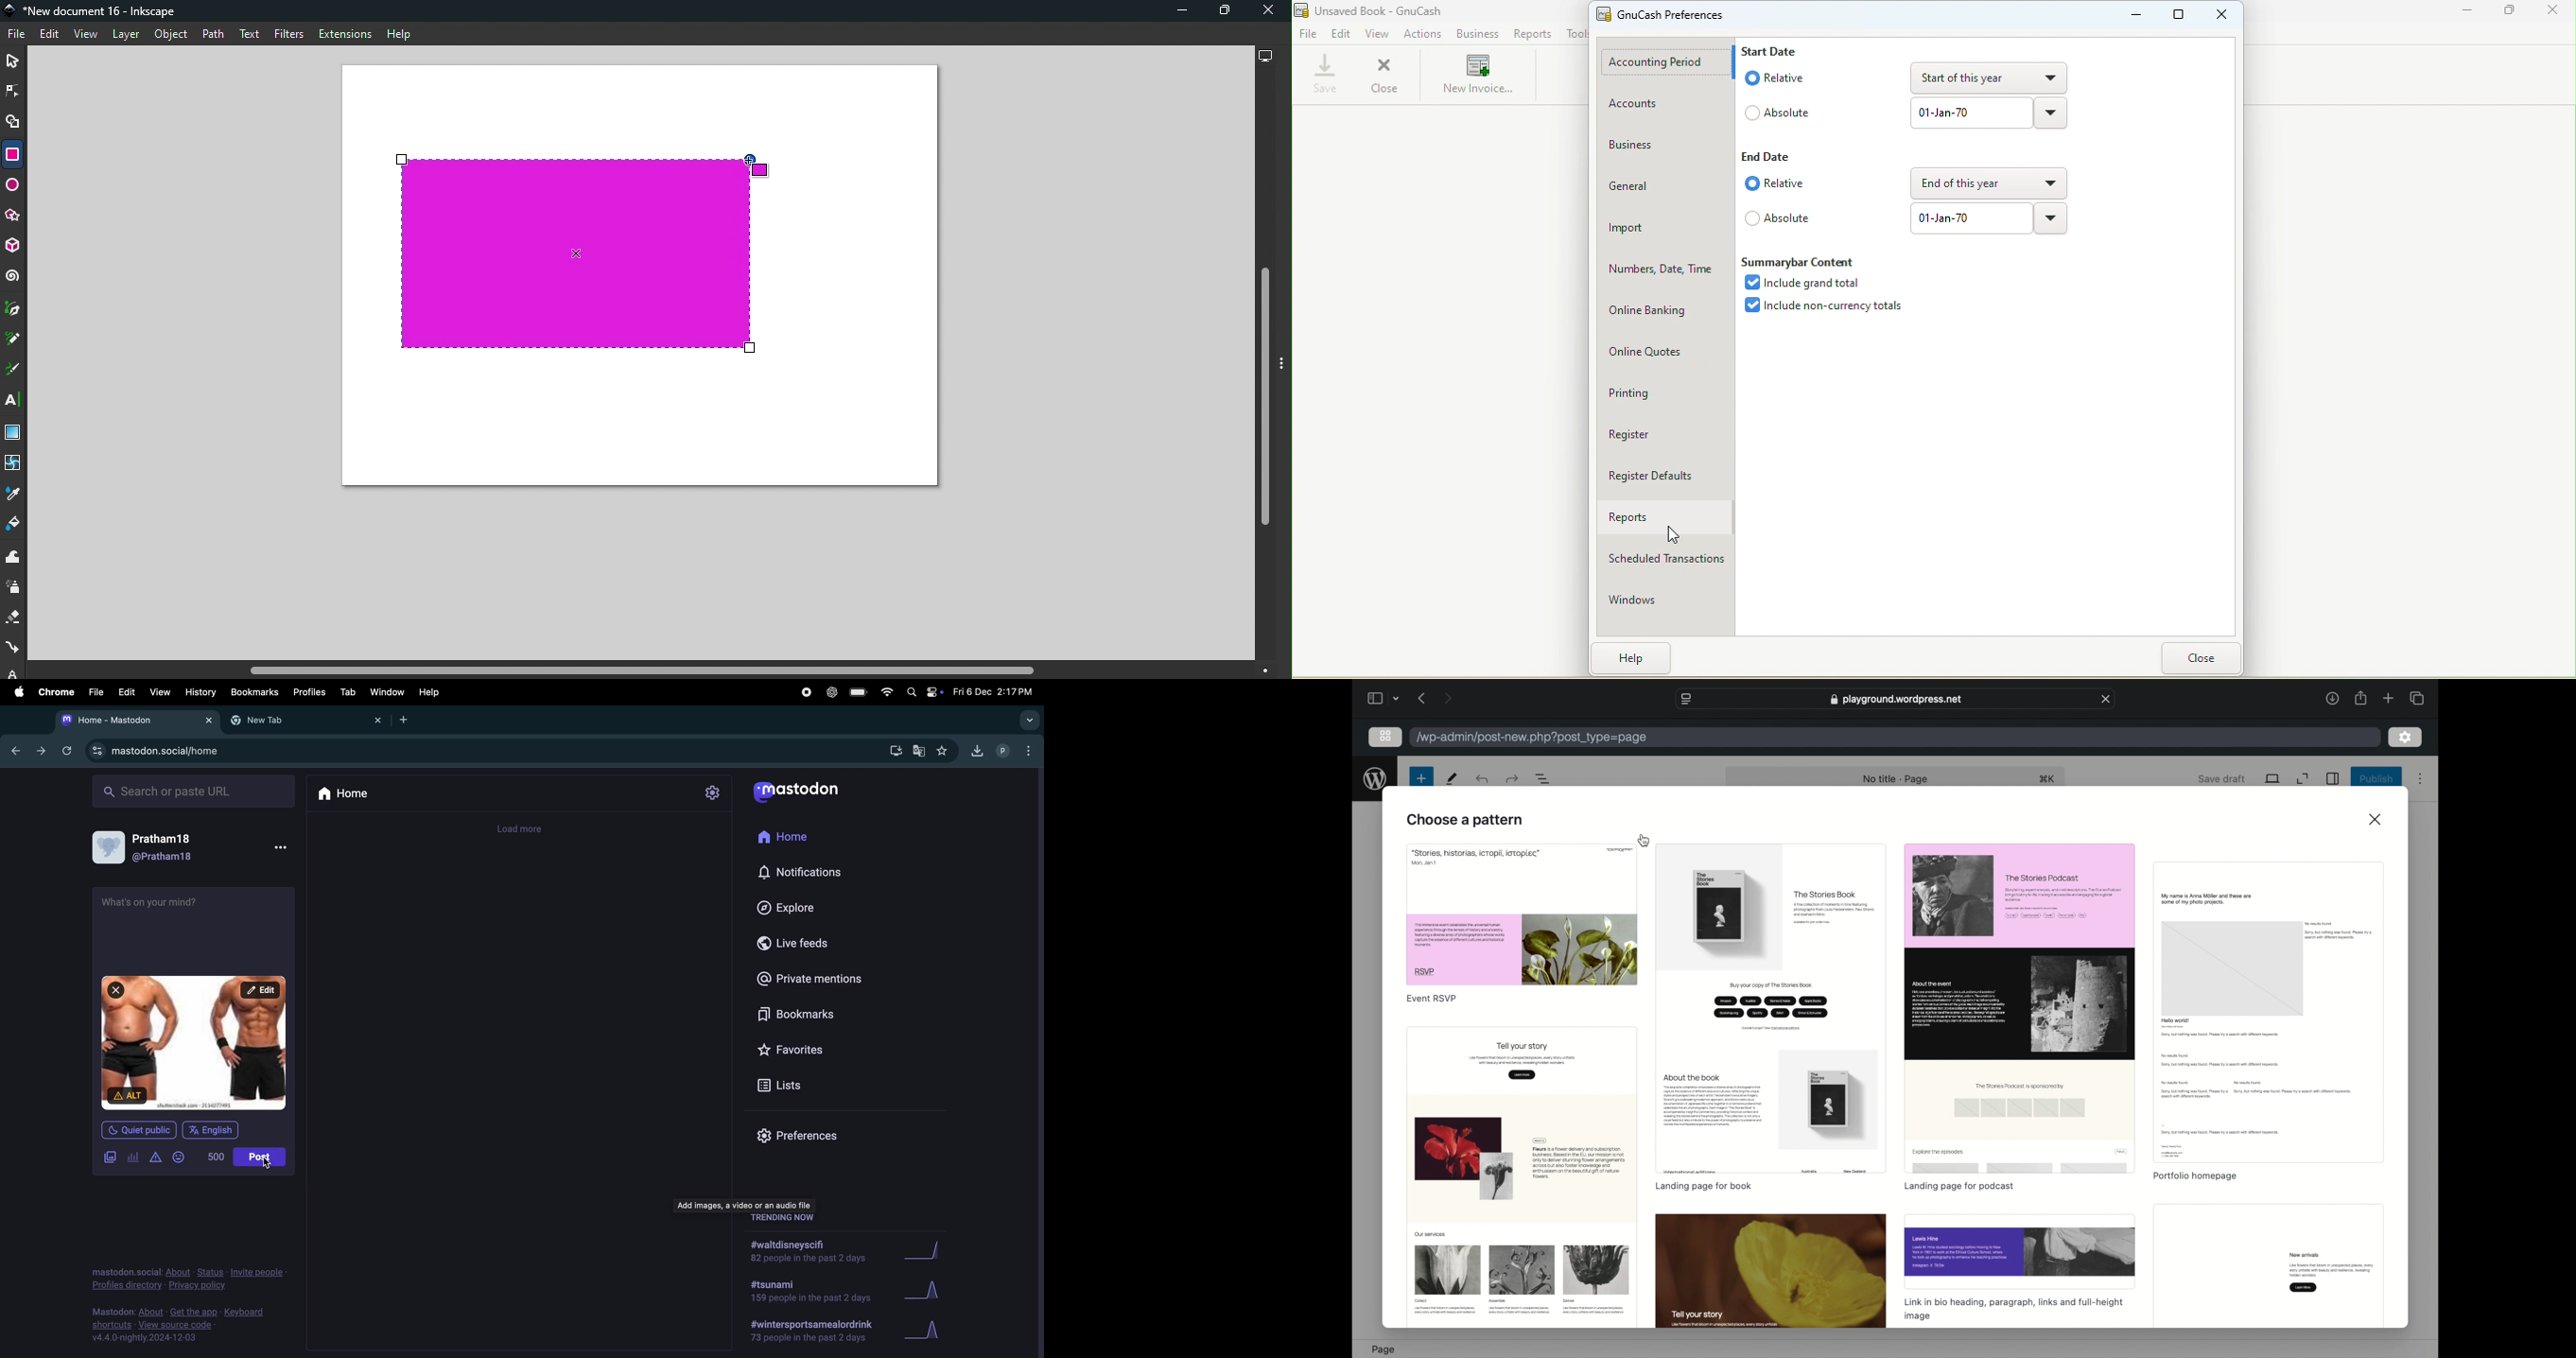  What do you see at coordinates (793, 1016) in the screenshot?
I see `Bookmarks` at bounding box center [793, 1016].